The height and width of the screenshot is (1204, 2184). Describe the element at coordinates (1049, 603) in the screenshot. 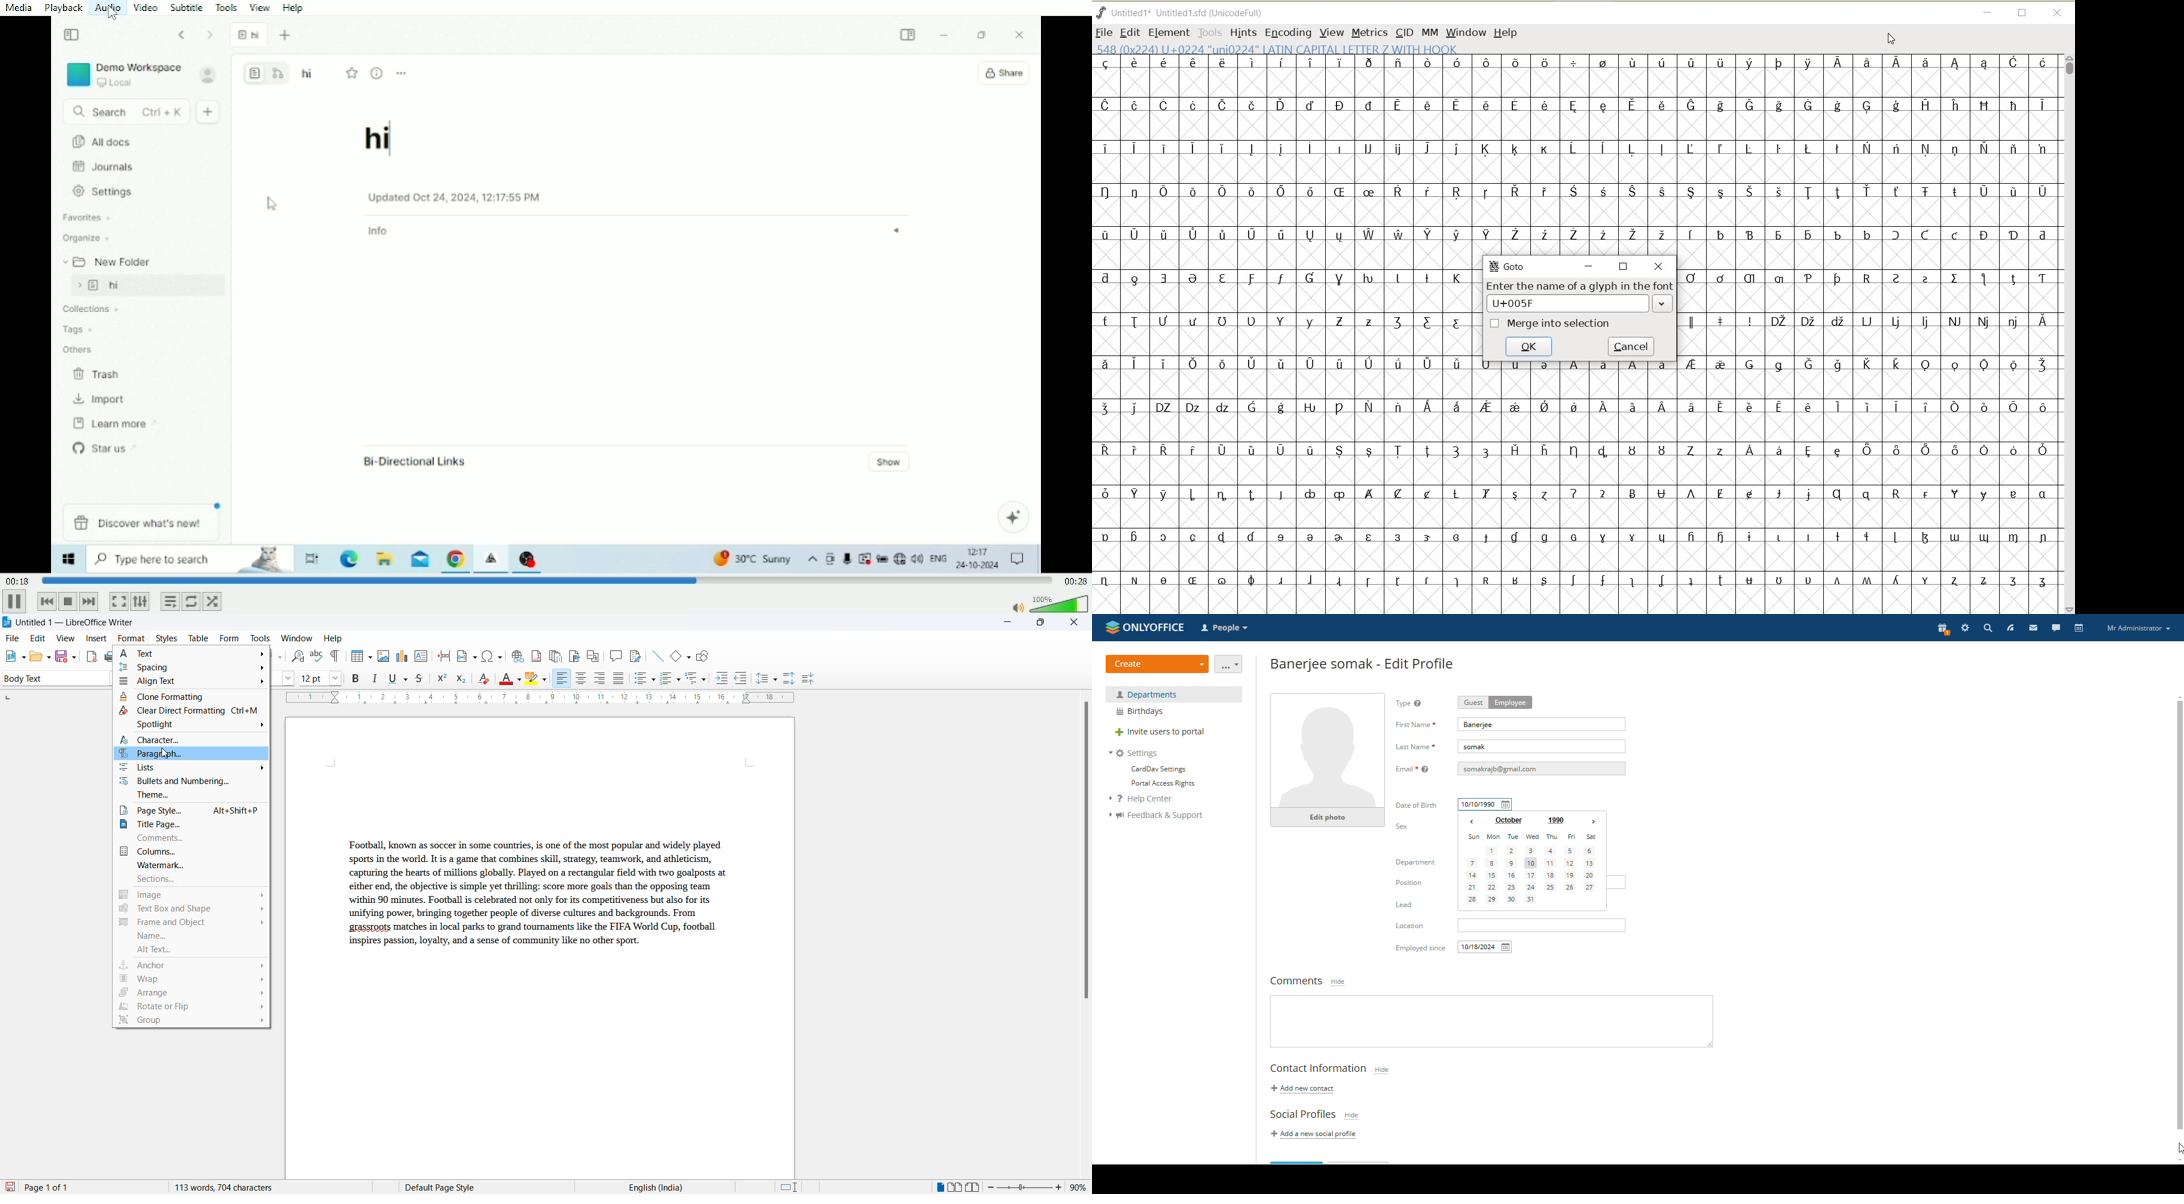

I see `Volume` at that location.